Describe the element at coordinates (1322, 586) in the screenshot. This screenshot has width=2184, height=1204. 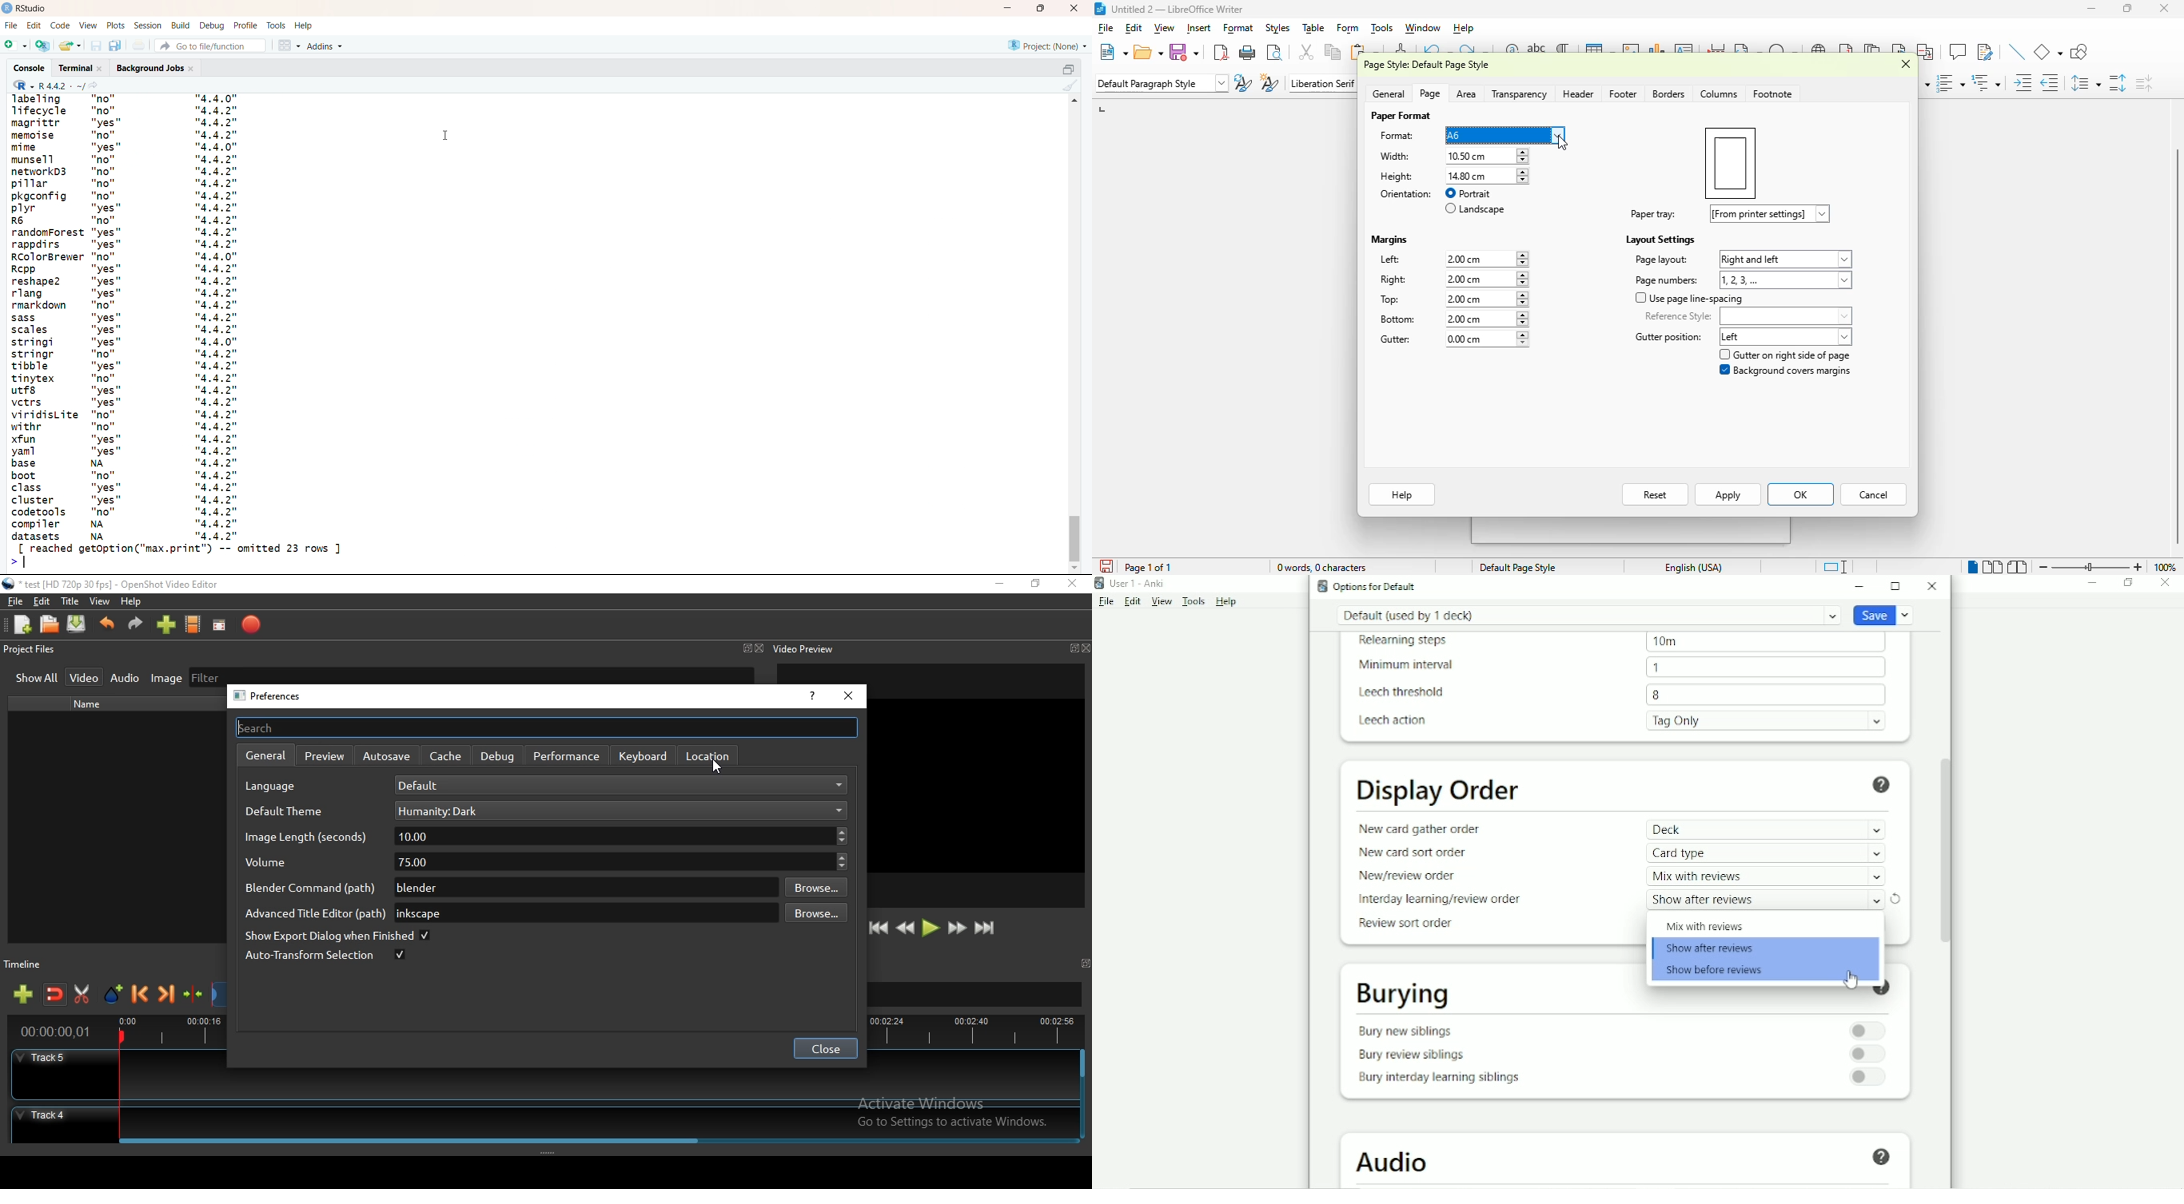
I see `Anki logo` at that location.